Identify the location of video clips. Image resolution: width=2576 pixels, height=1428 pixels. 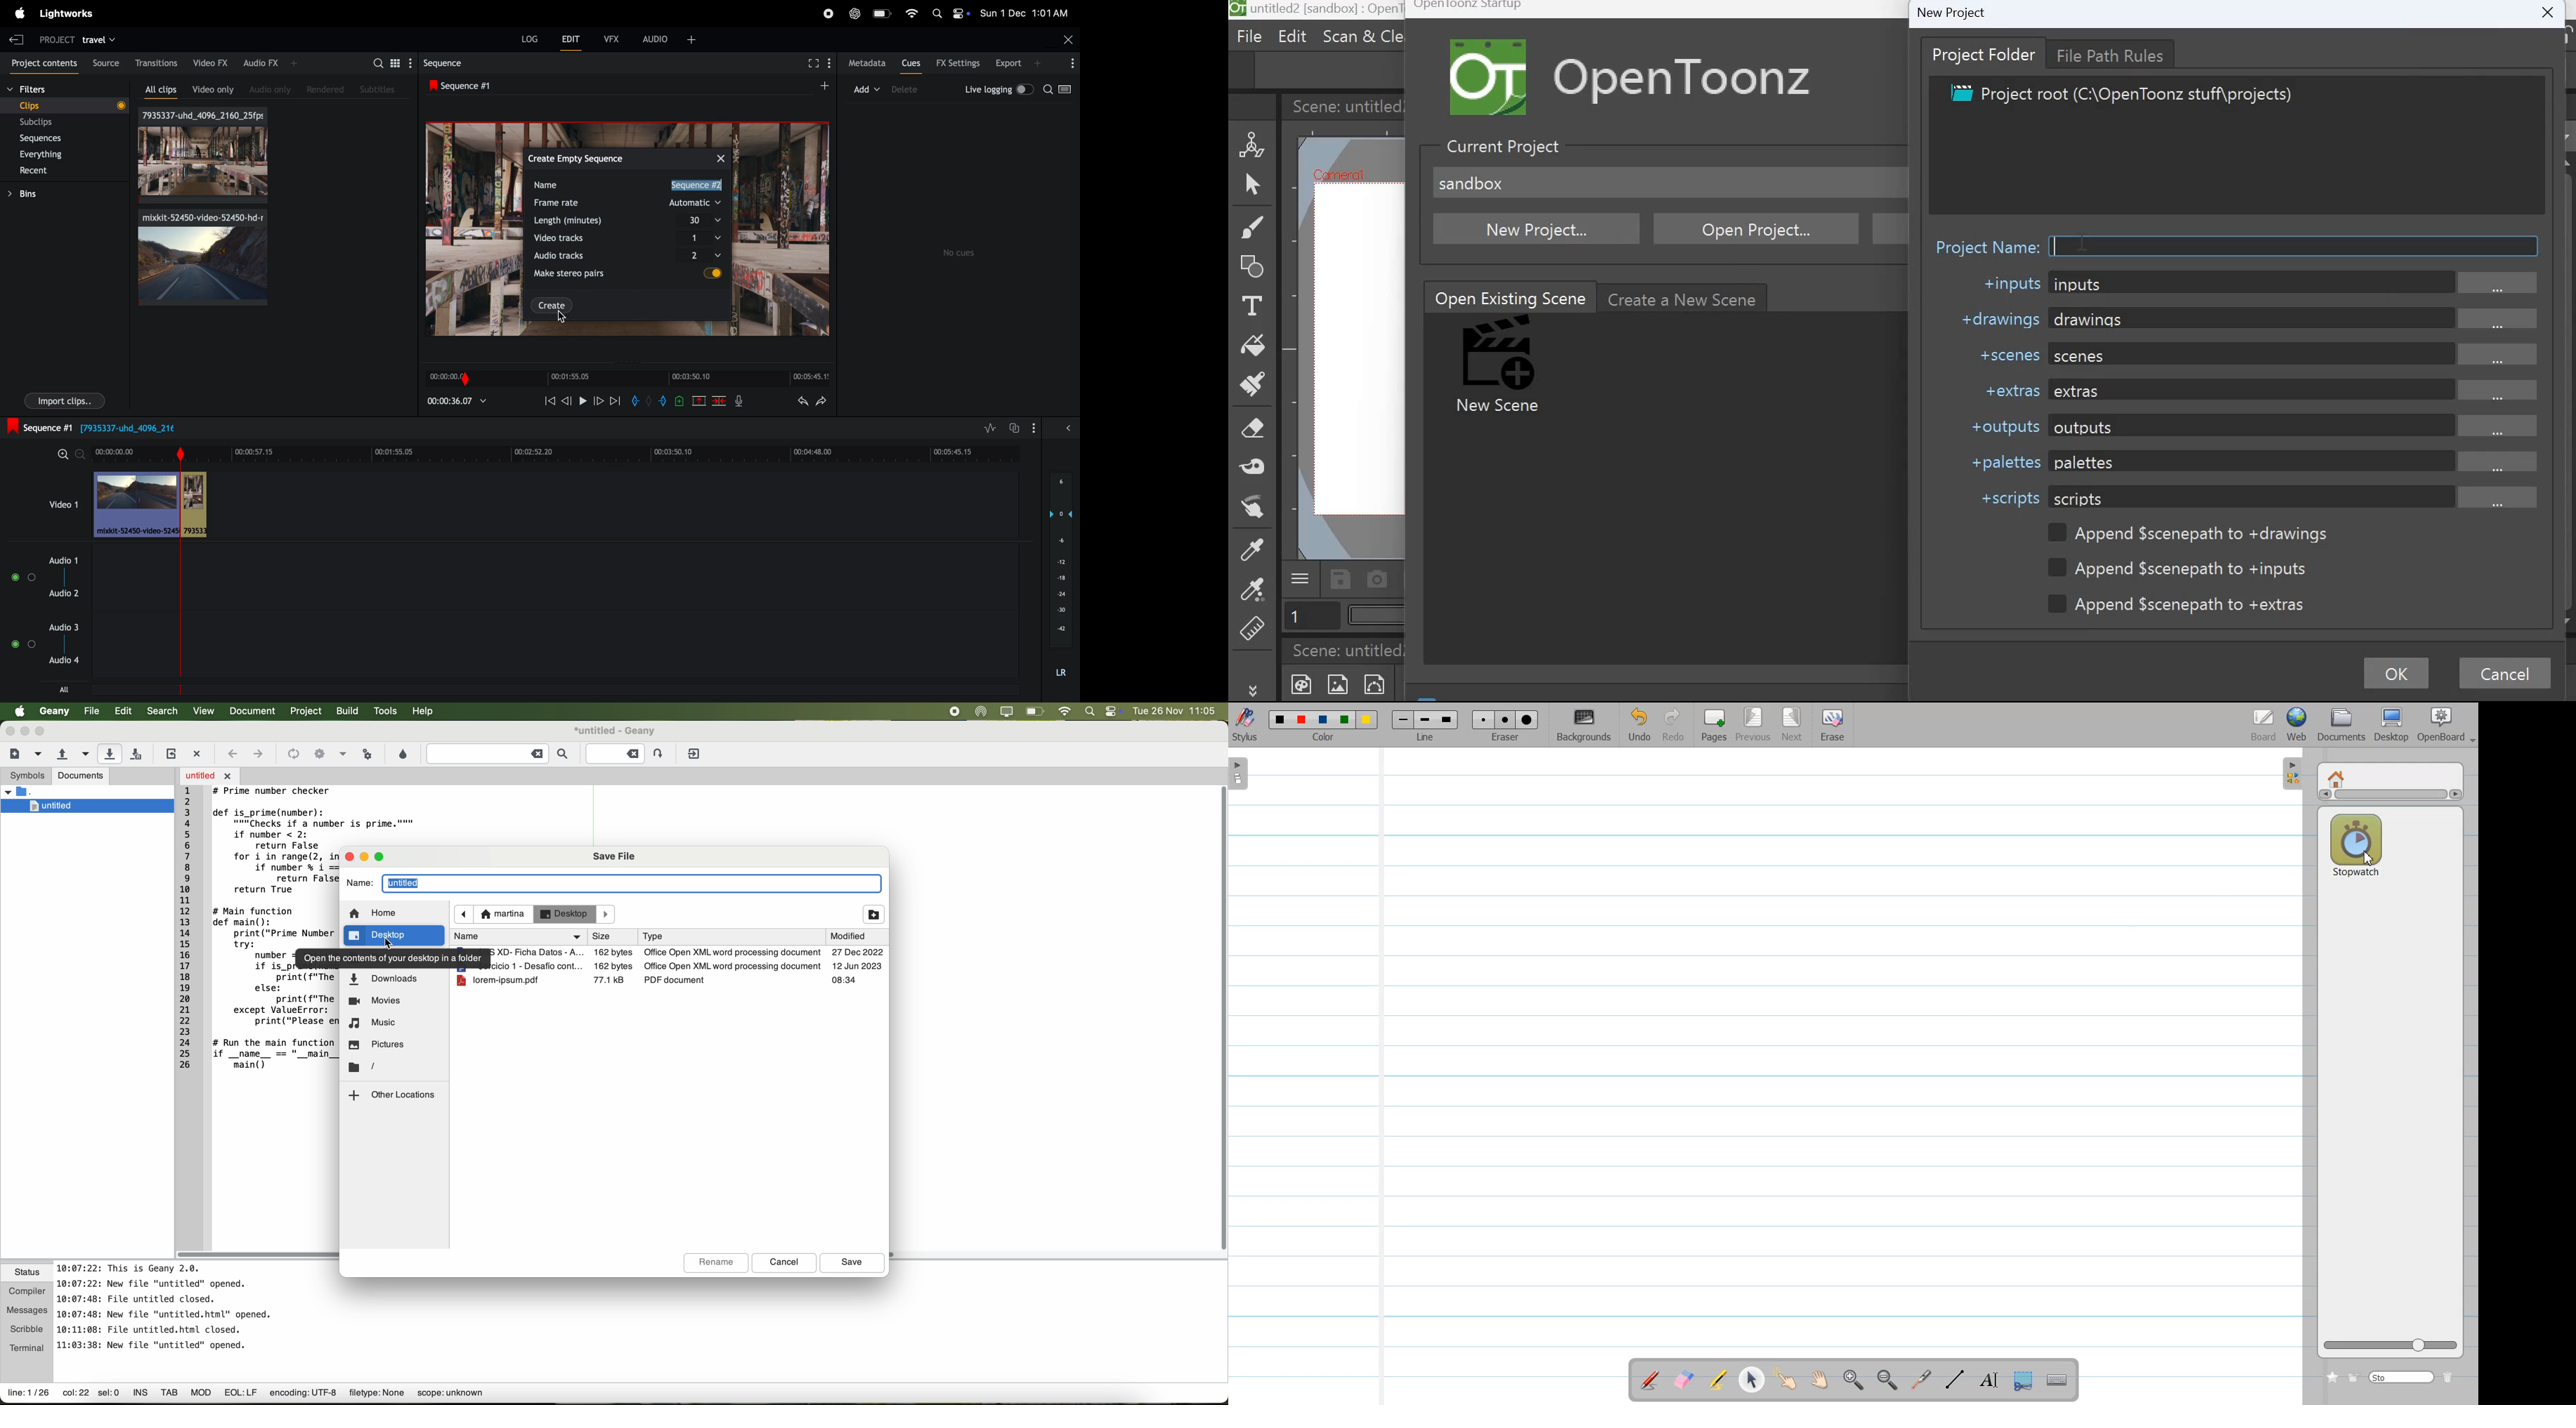
(151, 505).